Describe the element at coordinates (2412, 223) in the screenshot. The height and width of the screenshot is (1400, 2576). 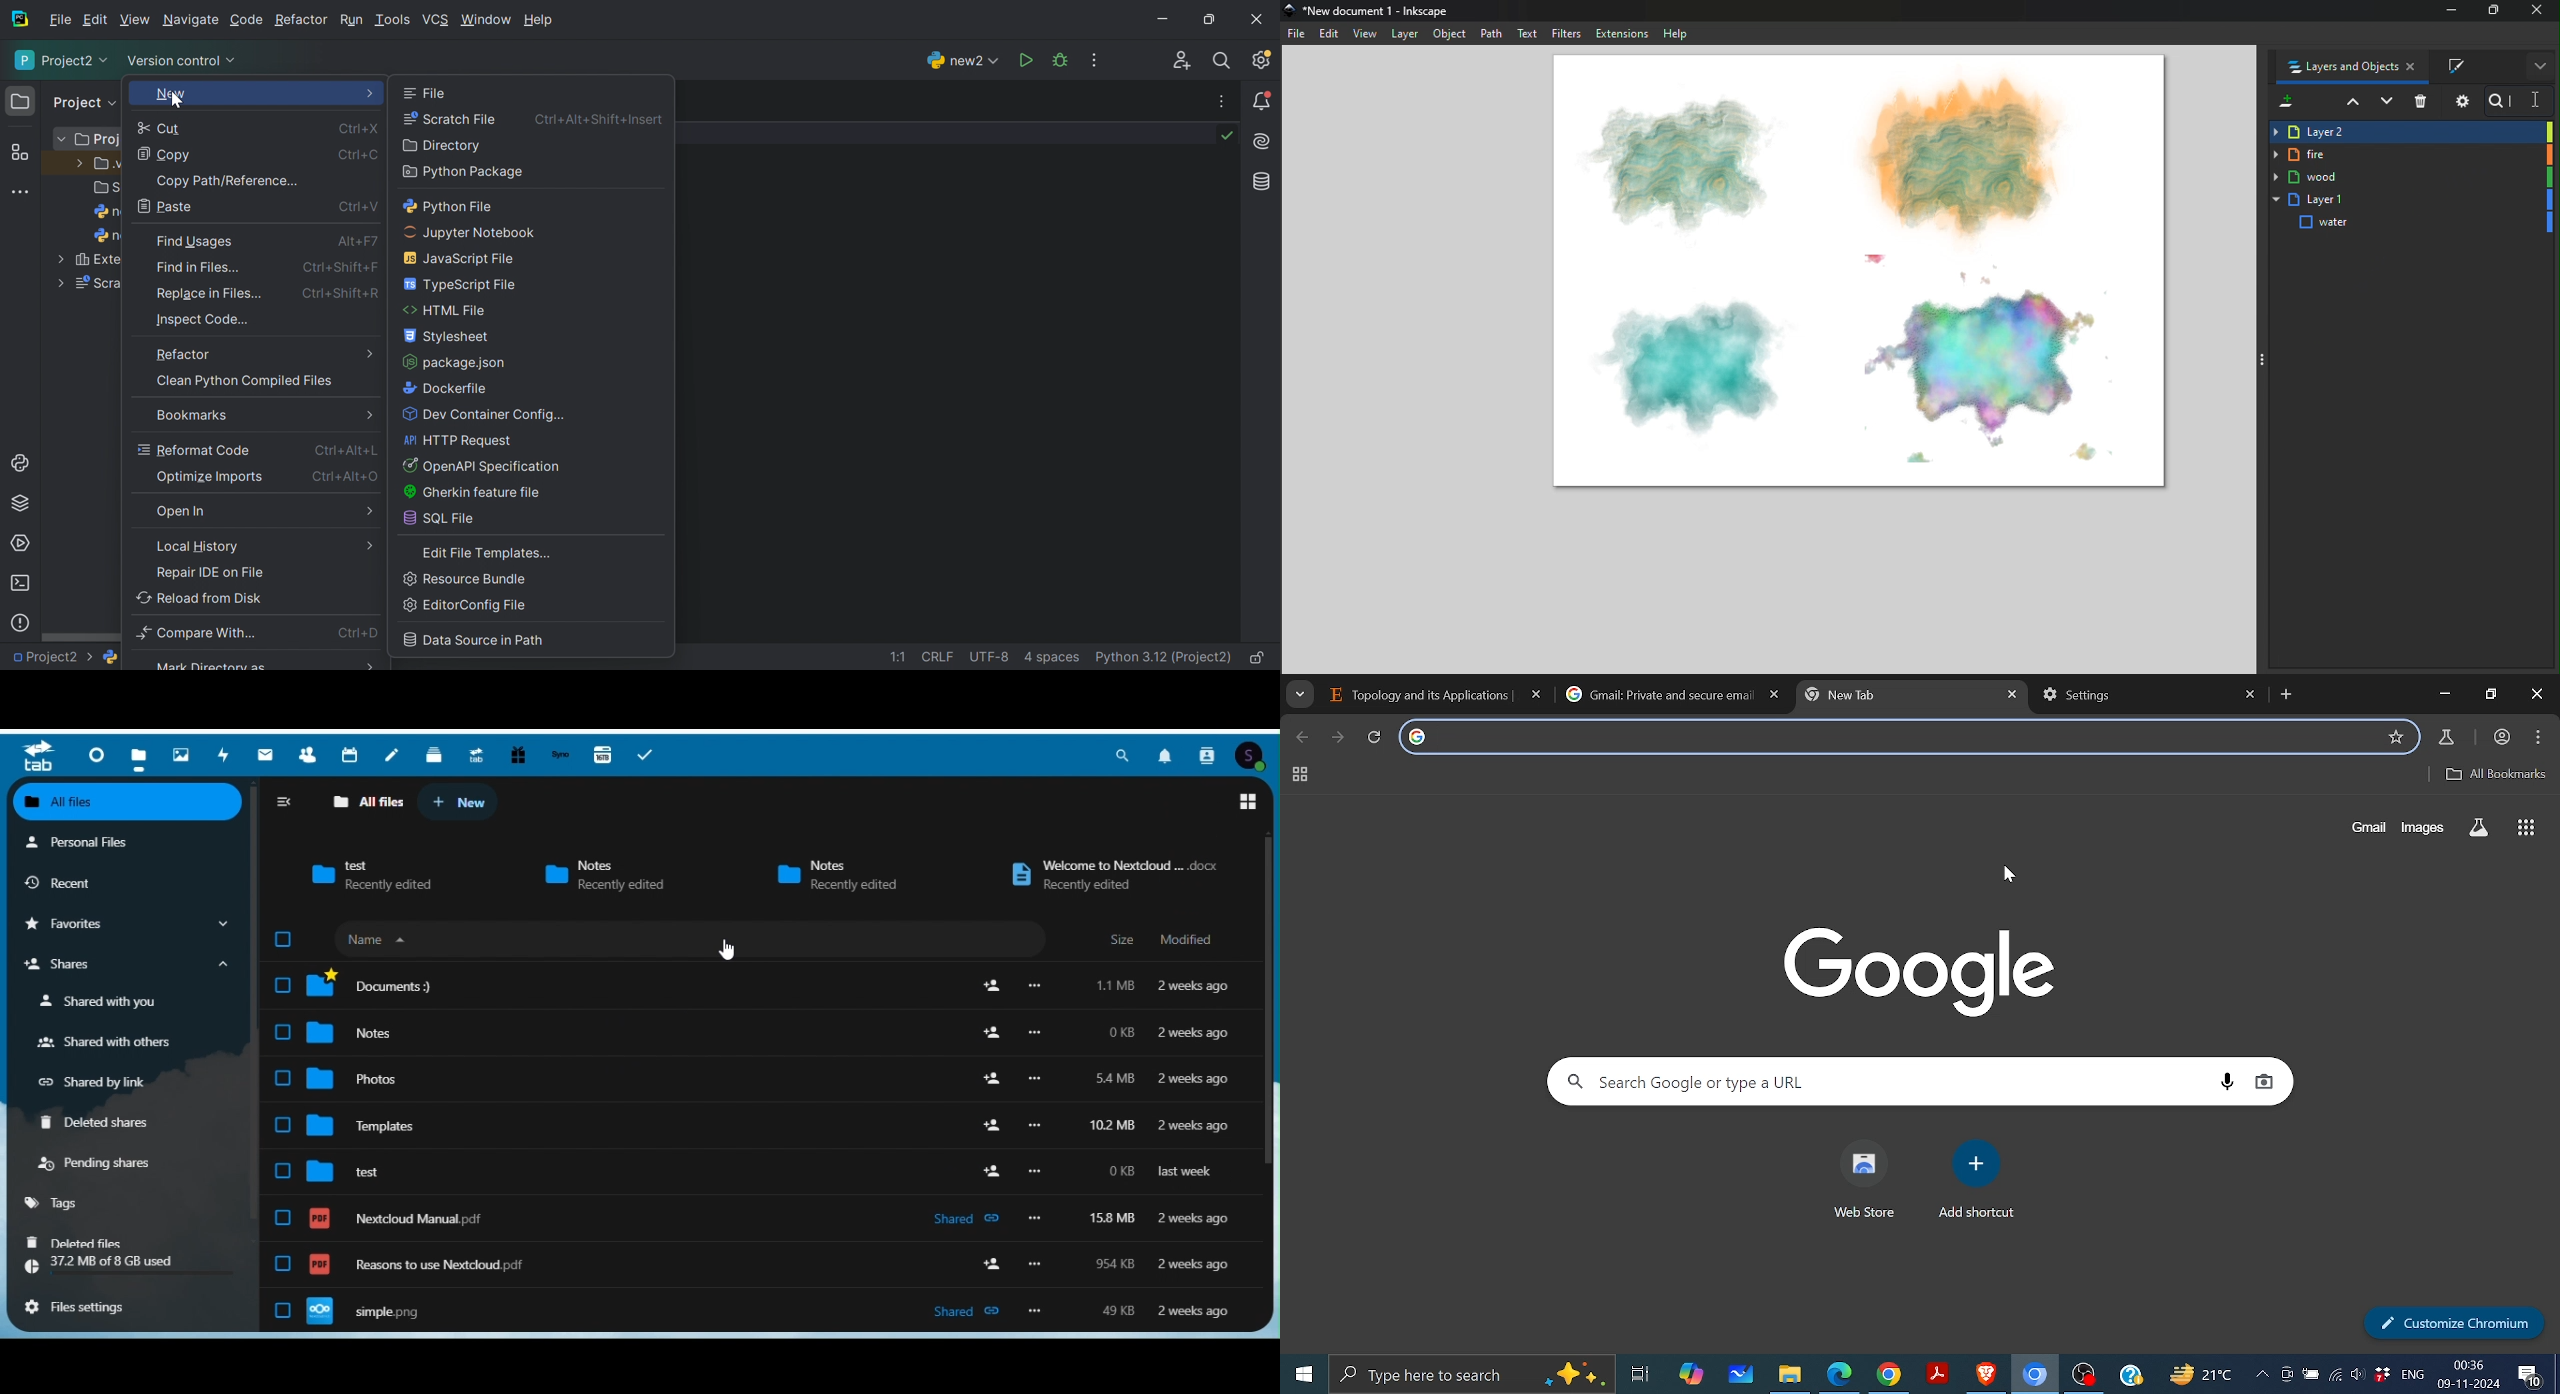
I see `water shape` at that location.